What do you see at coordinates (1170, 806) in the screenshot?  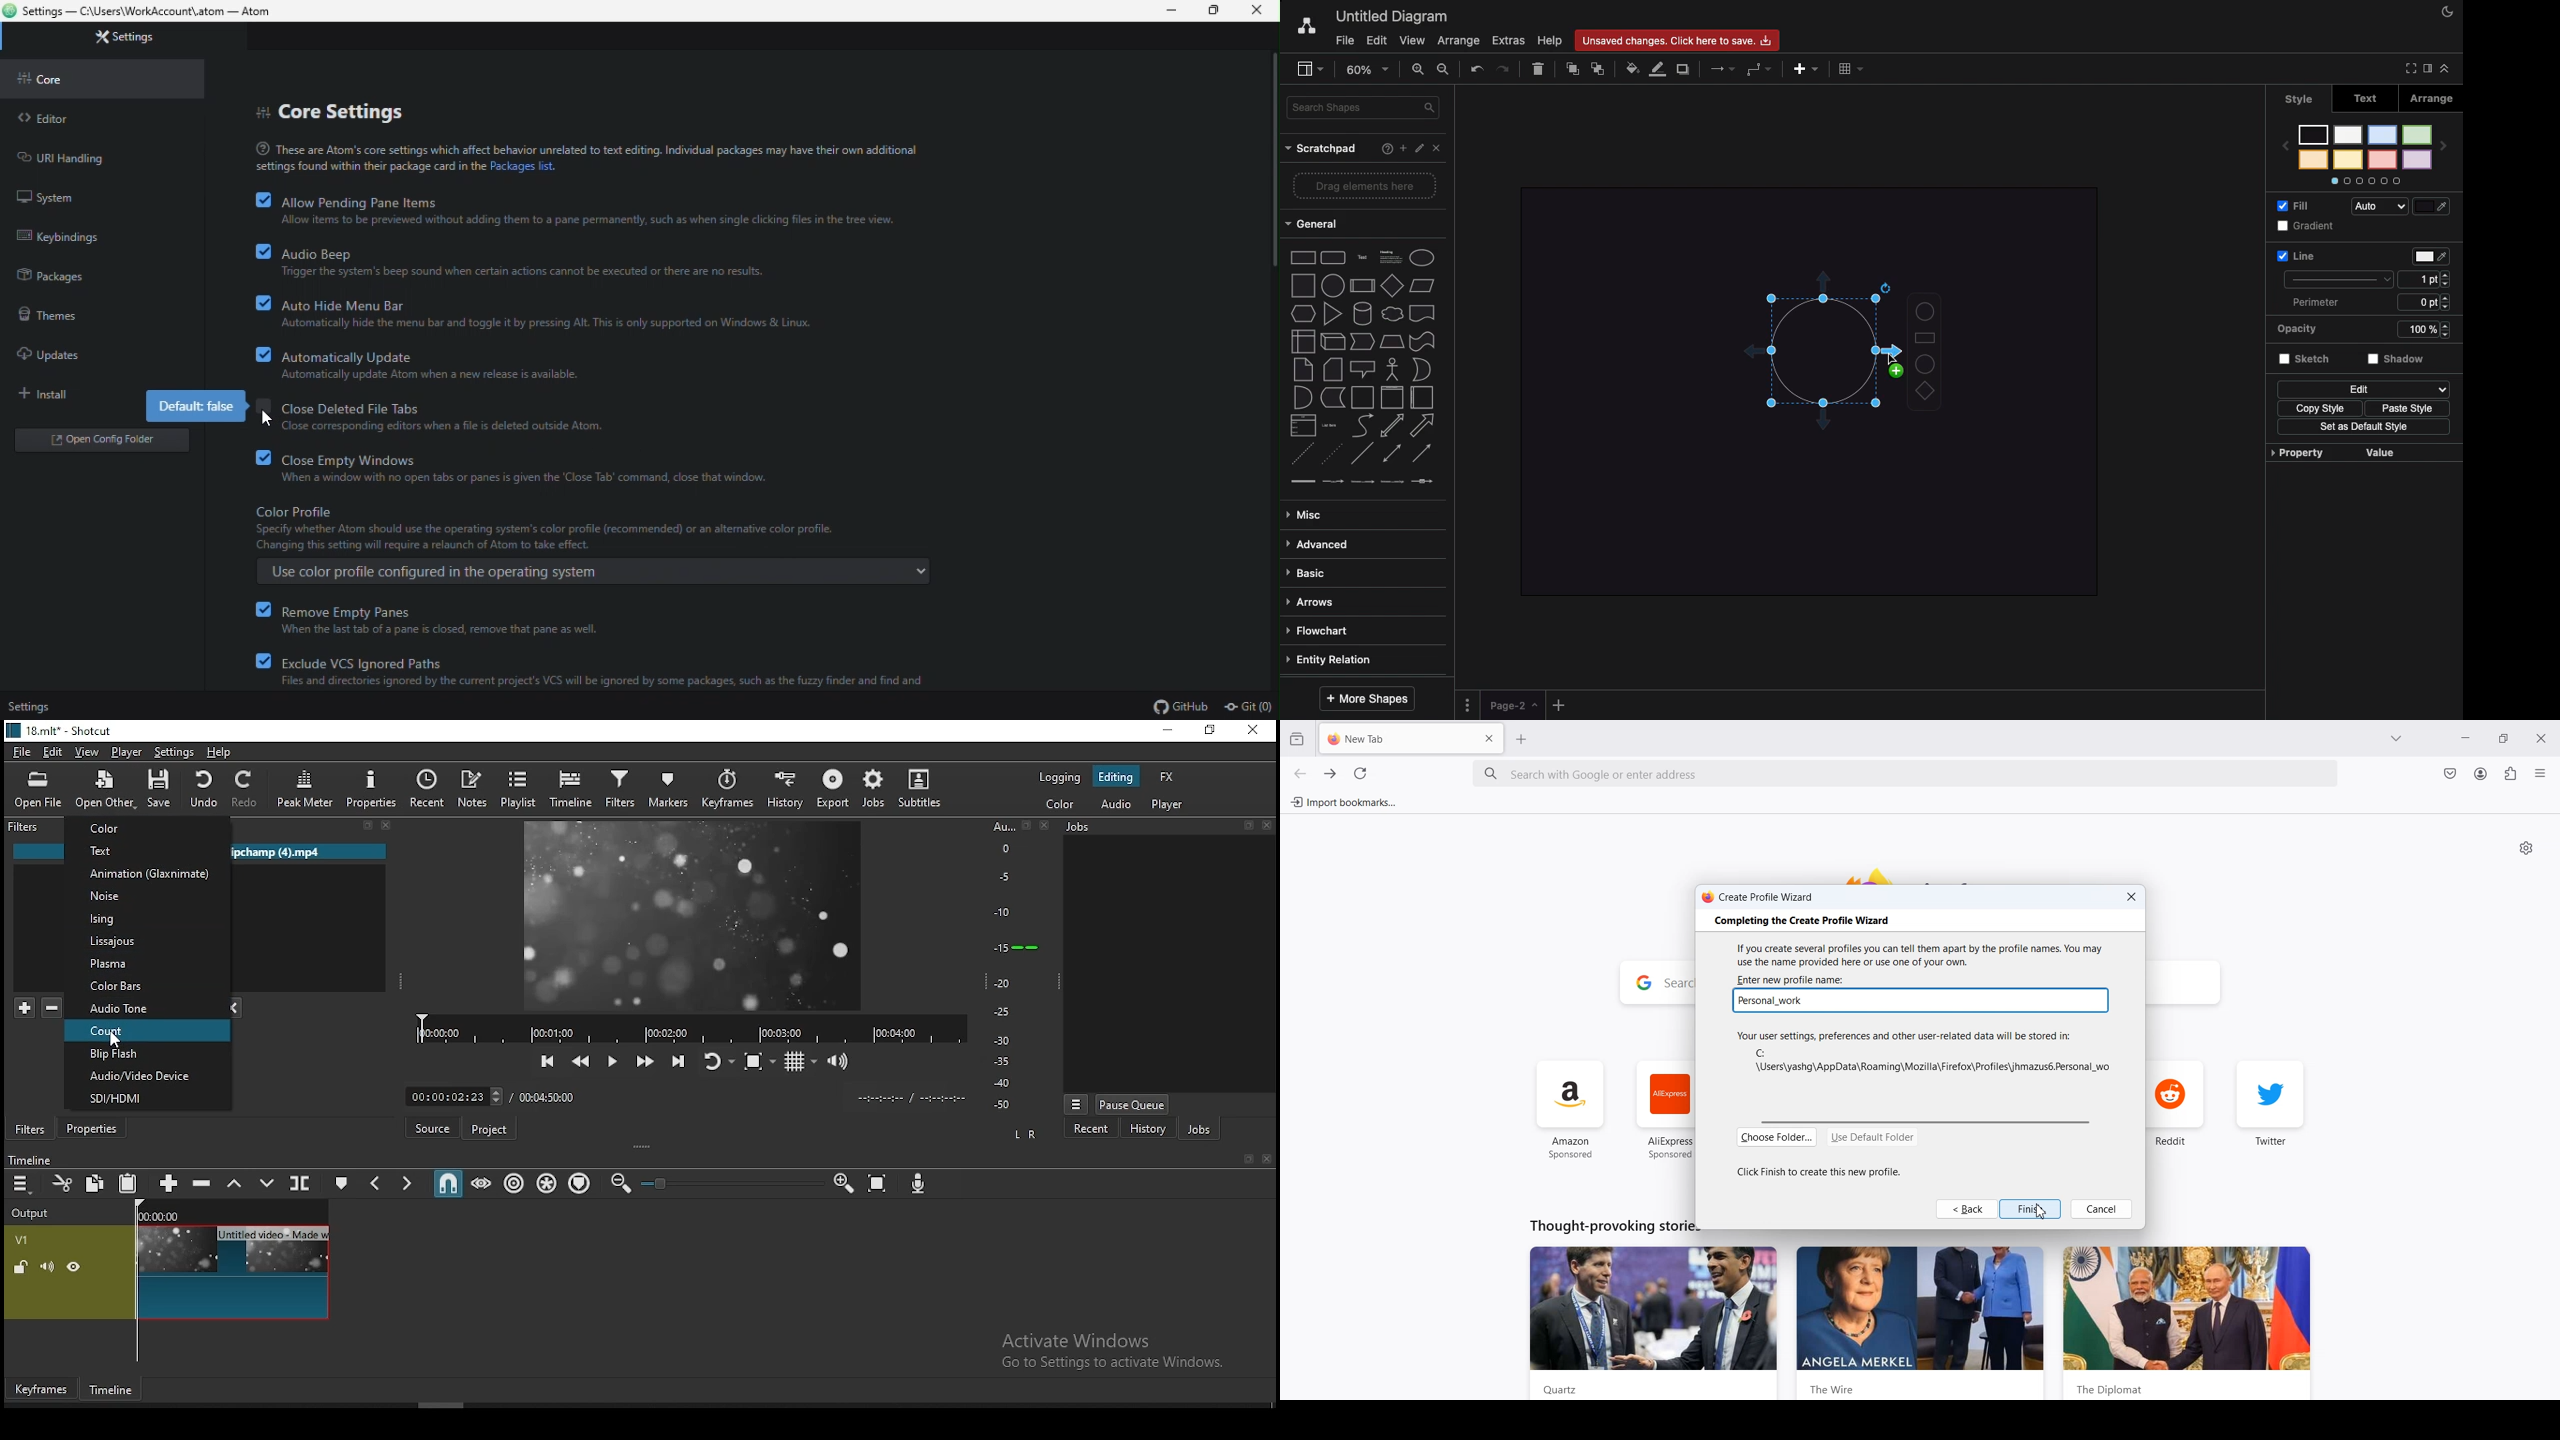 I see `player` at bounding box center [1170, 806].